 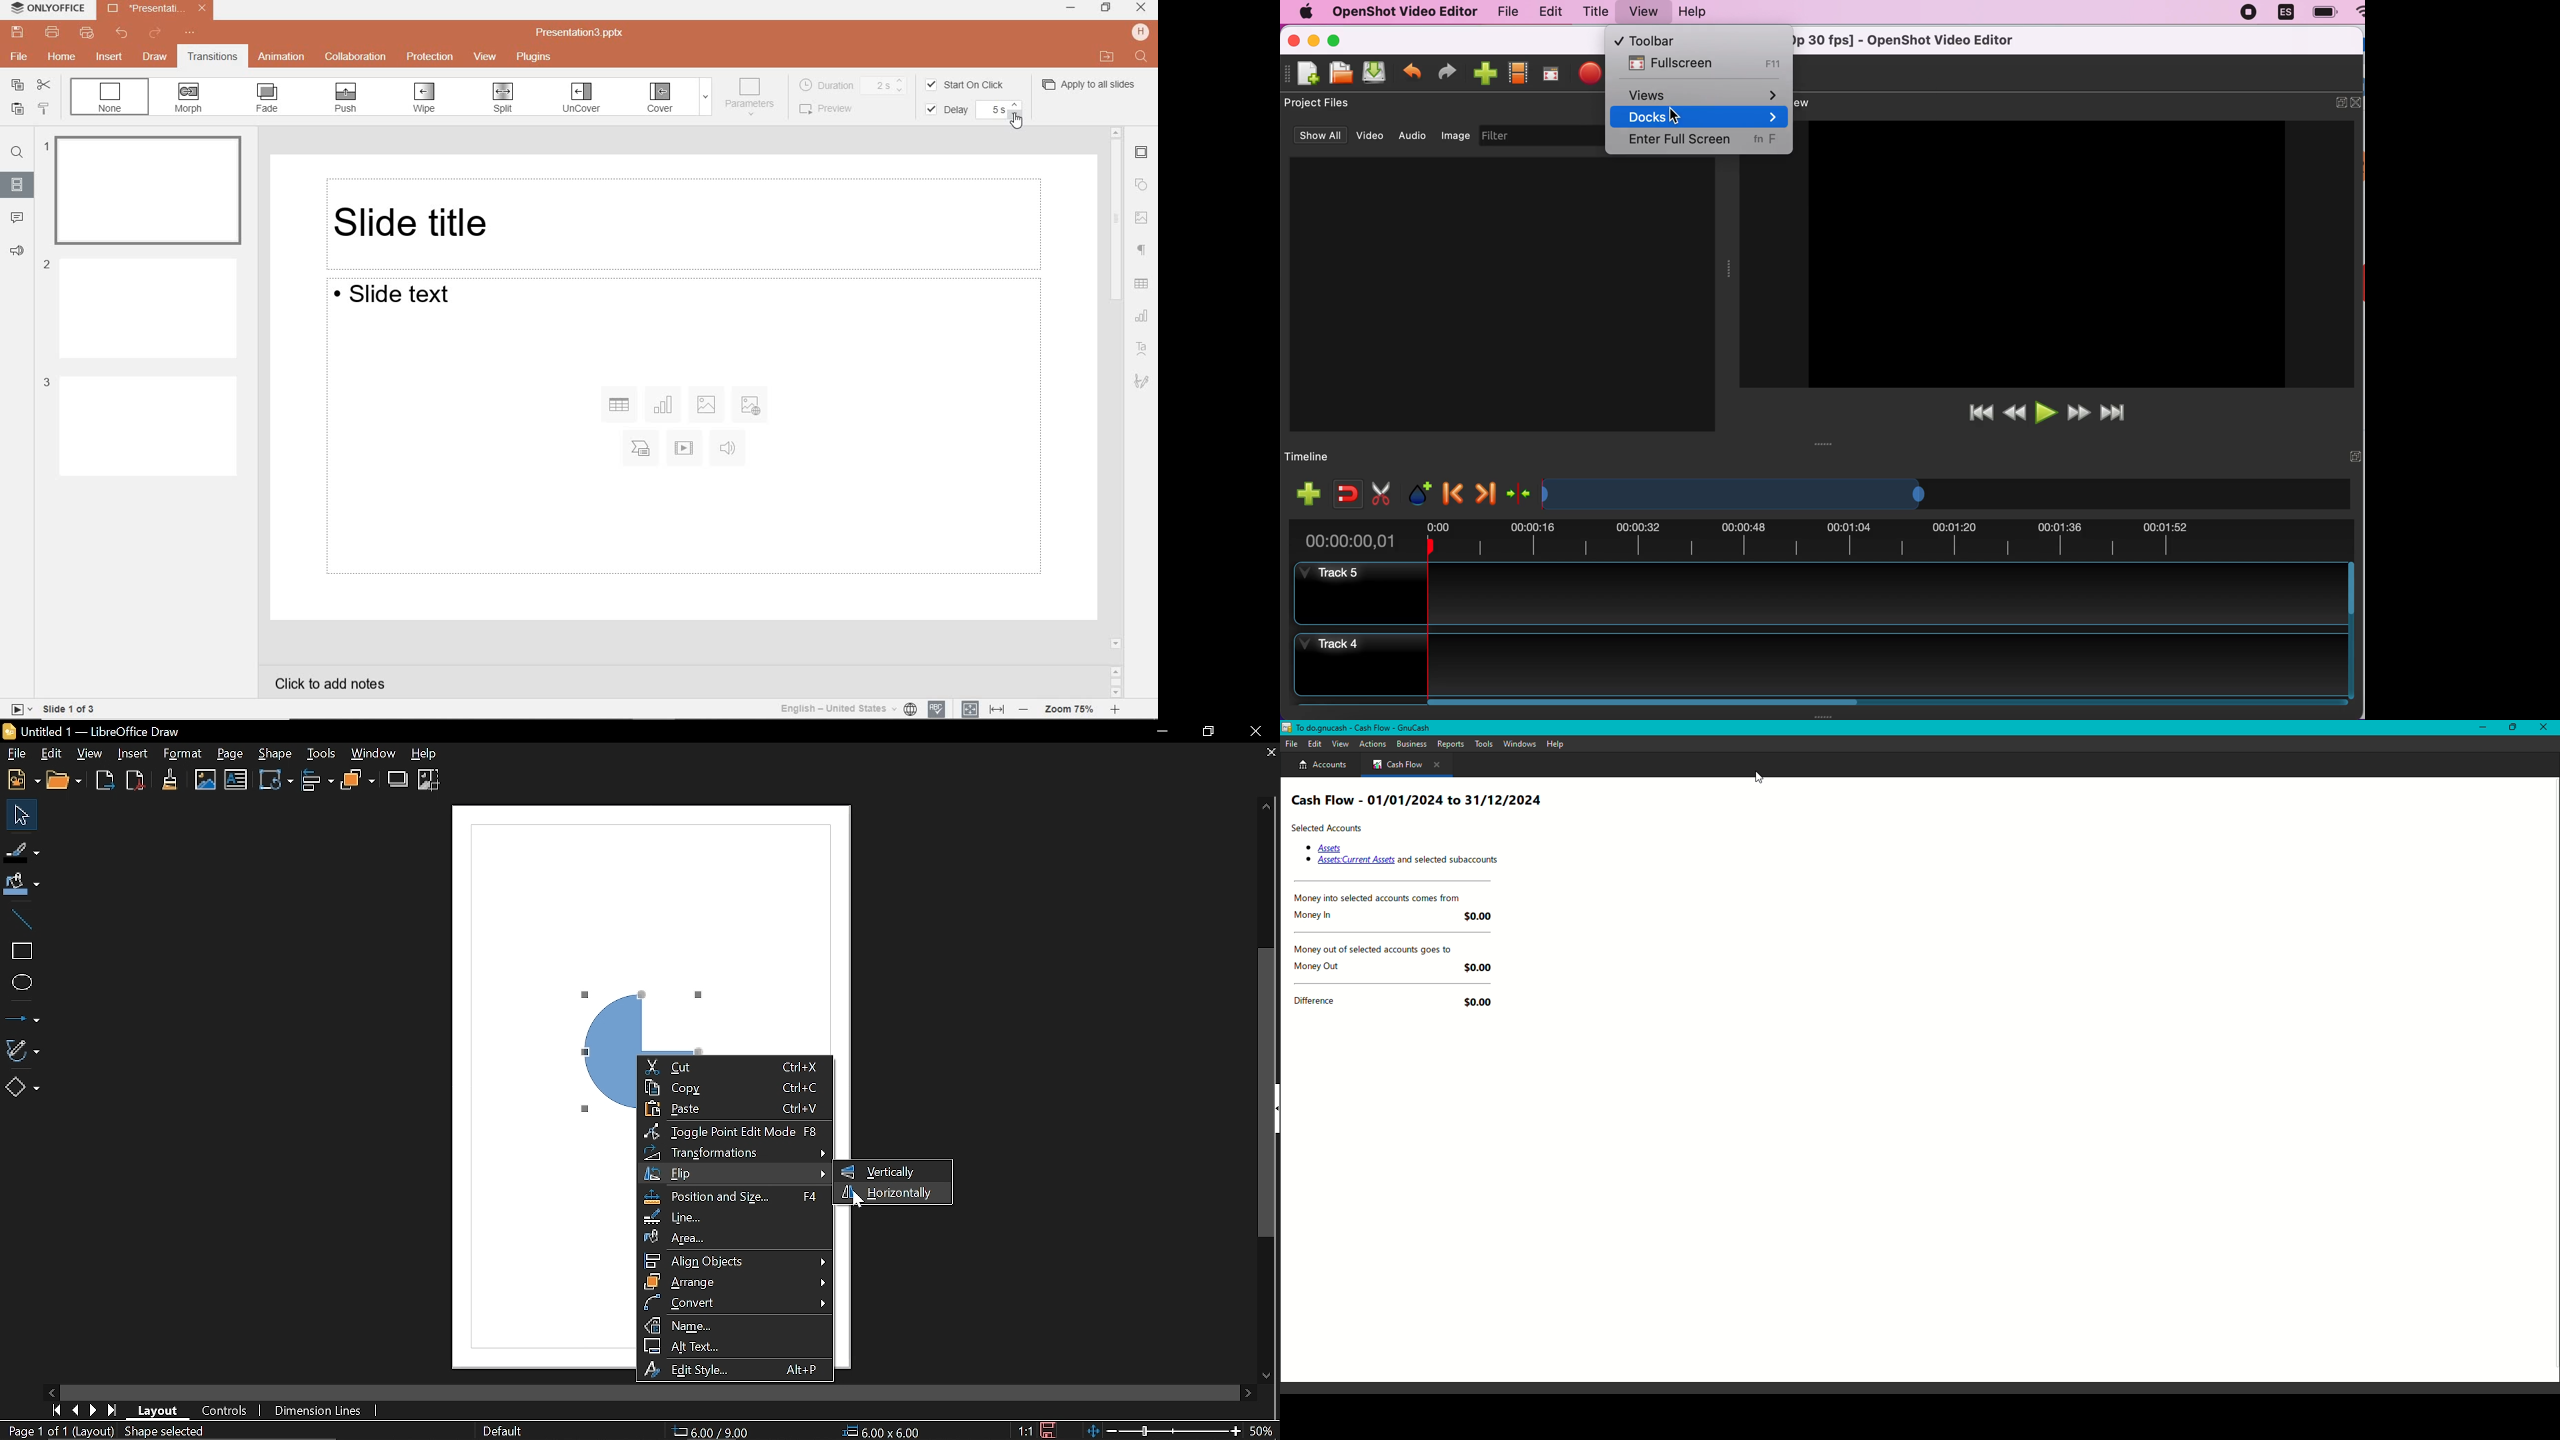 What do you see at coordinates (1139, 32) in the screenshot?
I see `HP` at bounding box center [1139, 32].